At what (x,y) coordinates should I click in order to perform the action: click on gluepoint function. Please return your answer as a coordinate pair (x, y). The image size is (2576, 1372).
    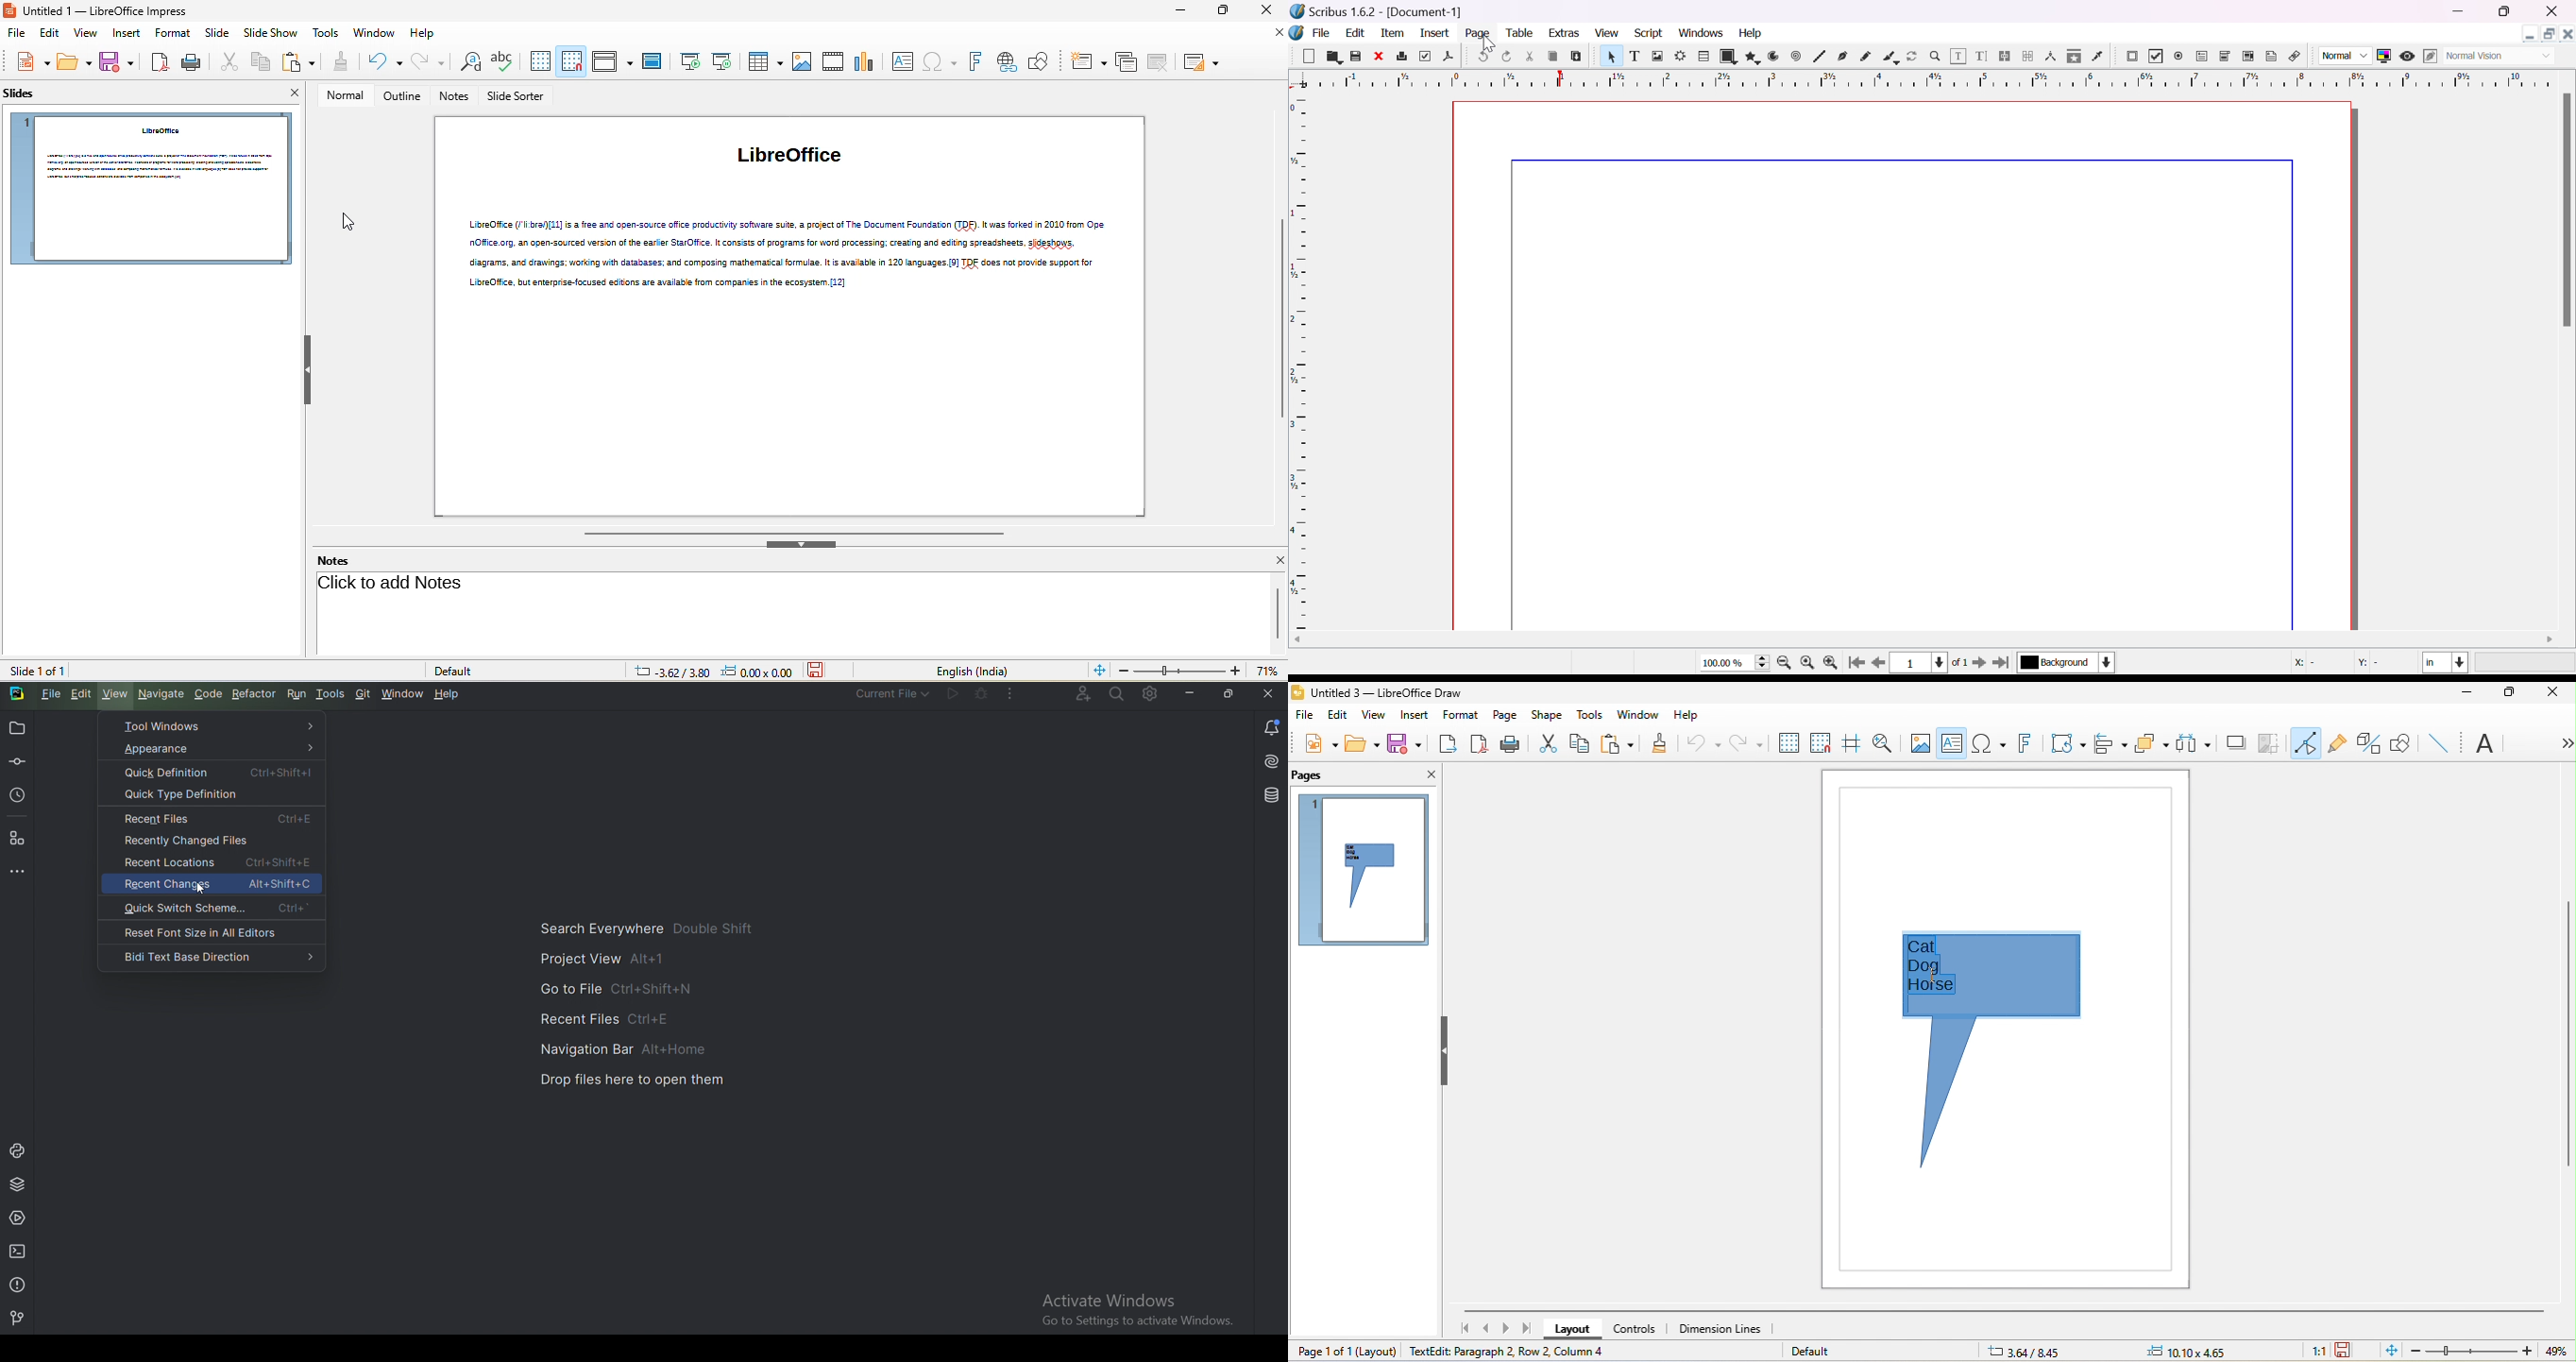
    Looking at the image, I should click on (2337, 746).